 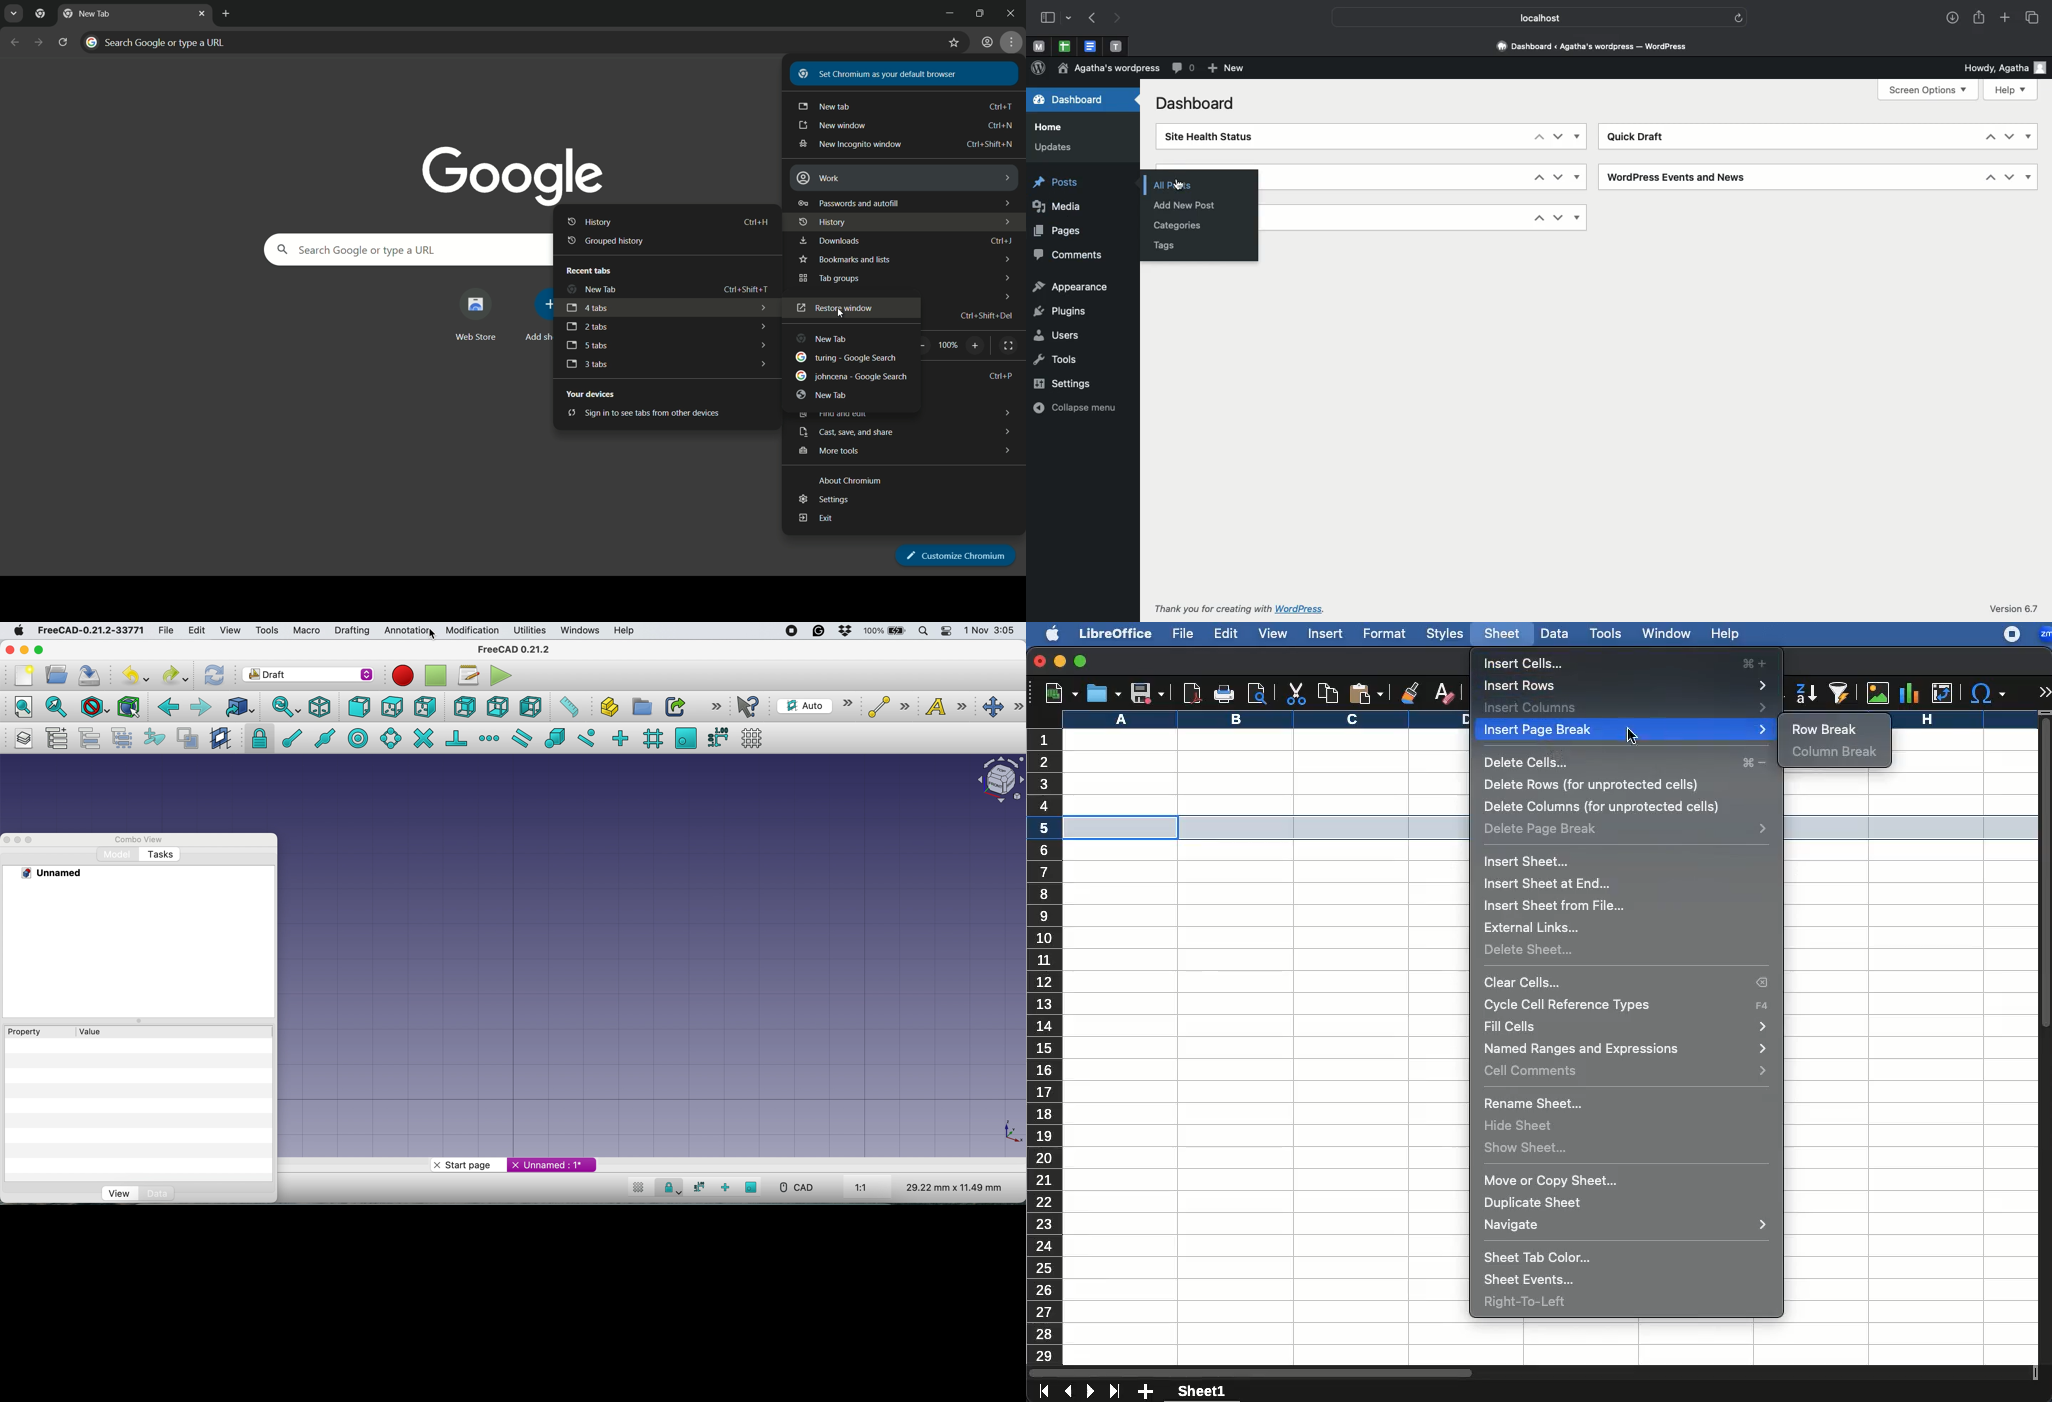 What do you see at coordinates (593, 394) in the screenshot?
I see `your devices` at bounding box center [593, 394].